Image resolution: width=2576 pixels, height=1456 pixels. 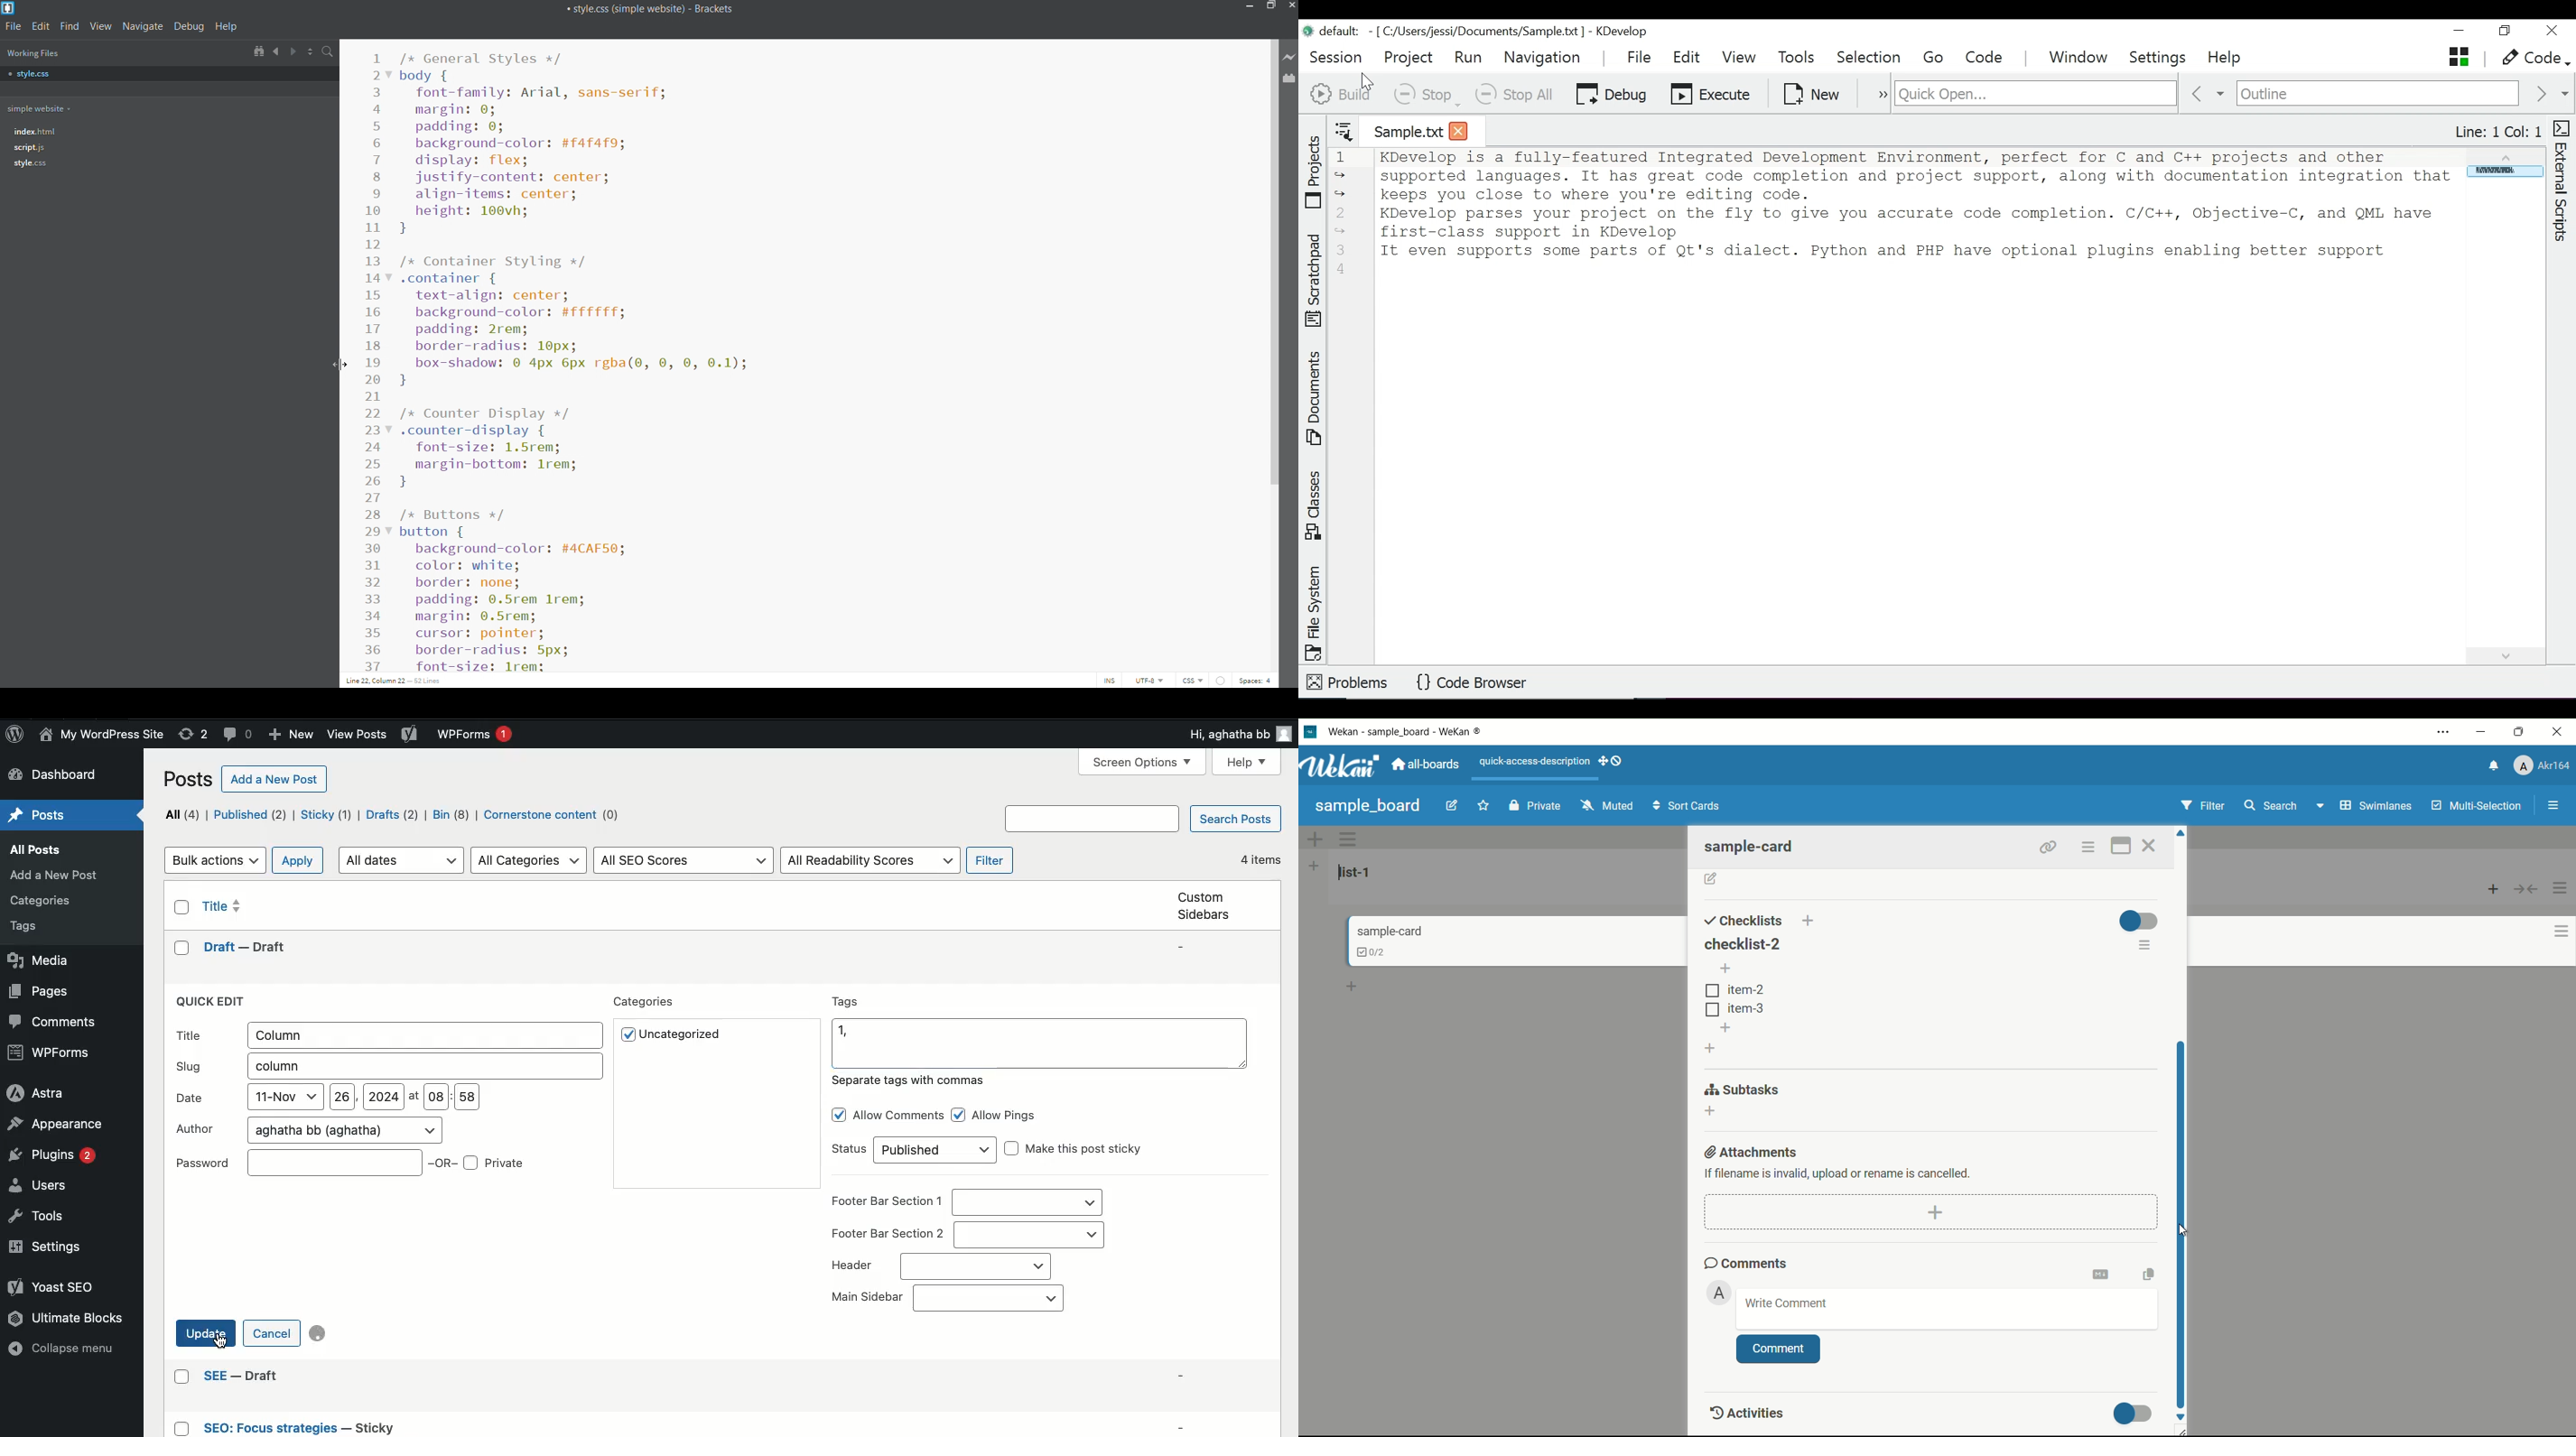 I want to click on Cornerstone content, so click(x=554, y=817).